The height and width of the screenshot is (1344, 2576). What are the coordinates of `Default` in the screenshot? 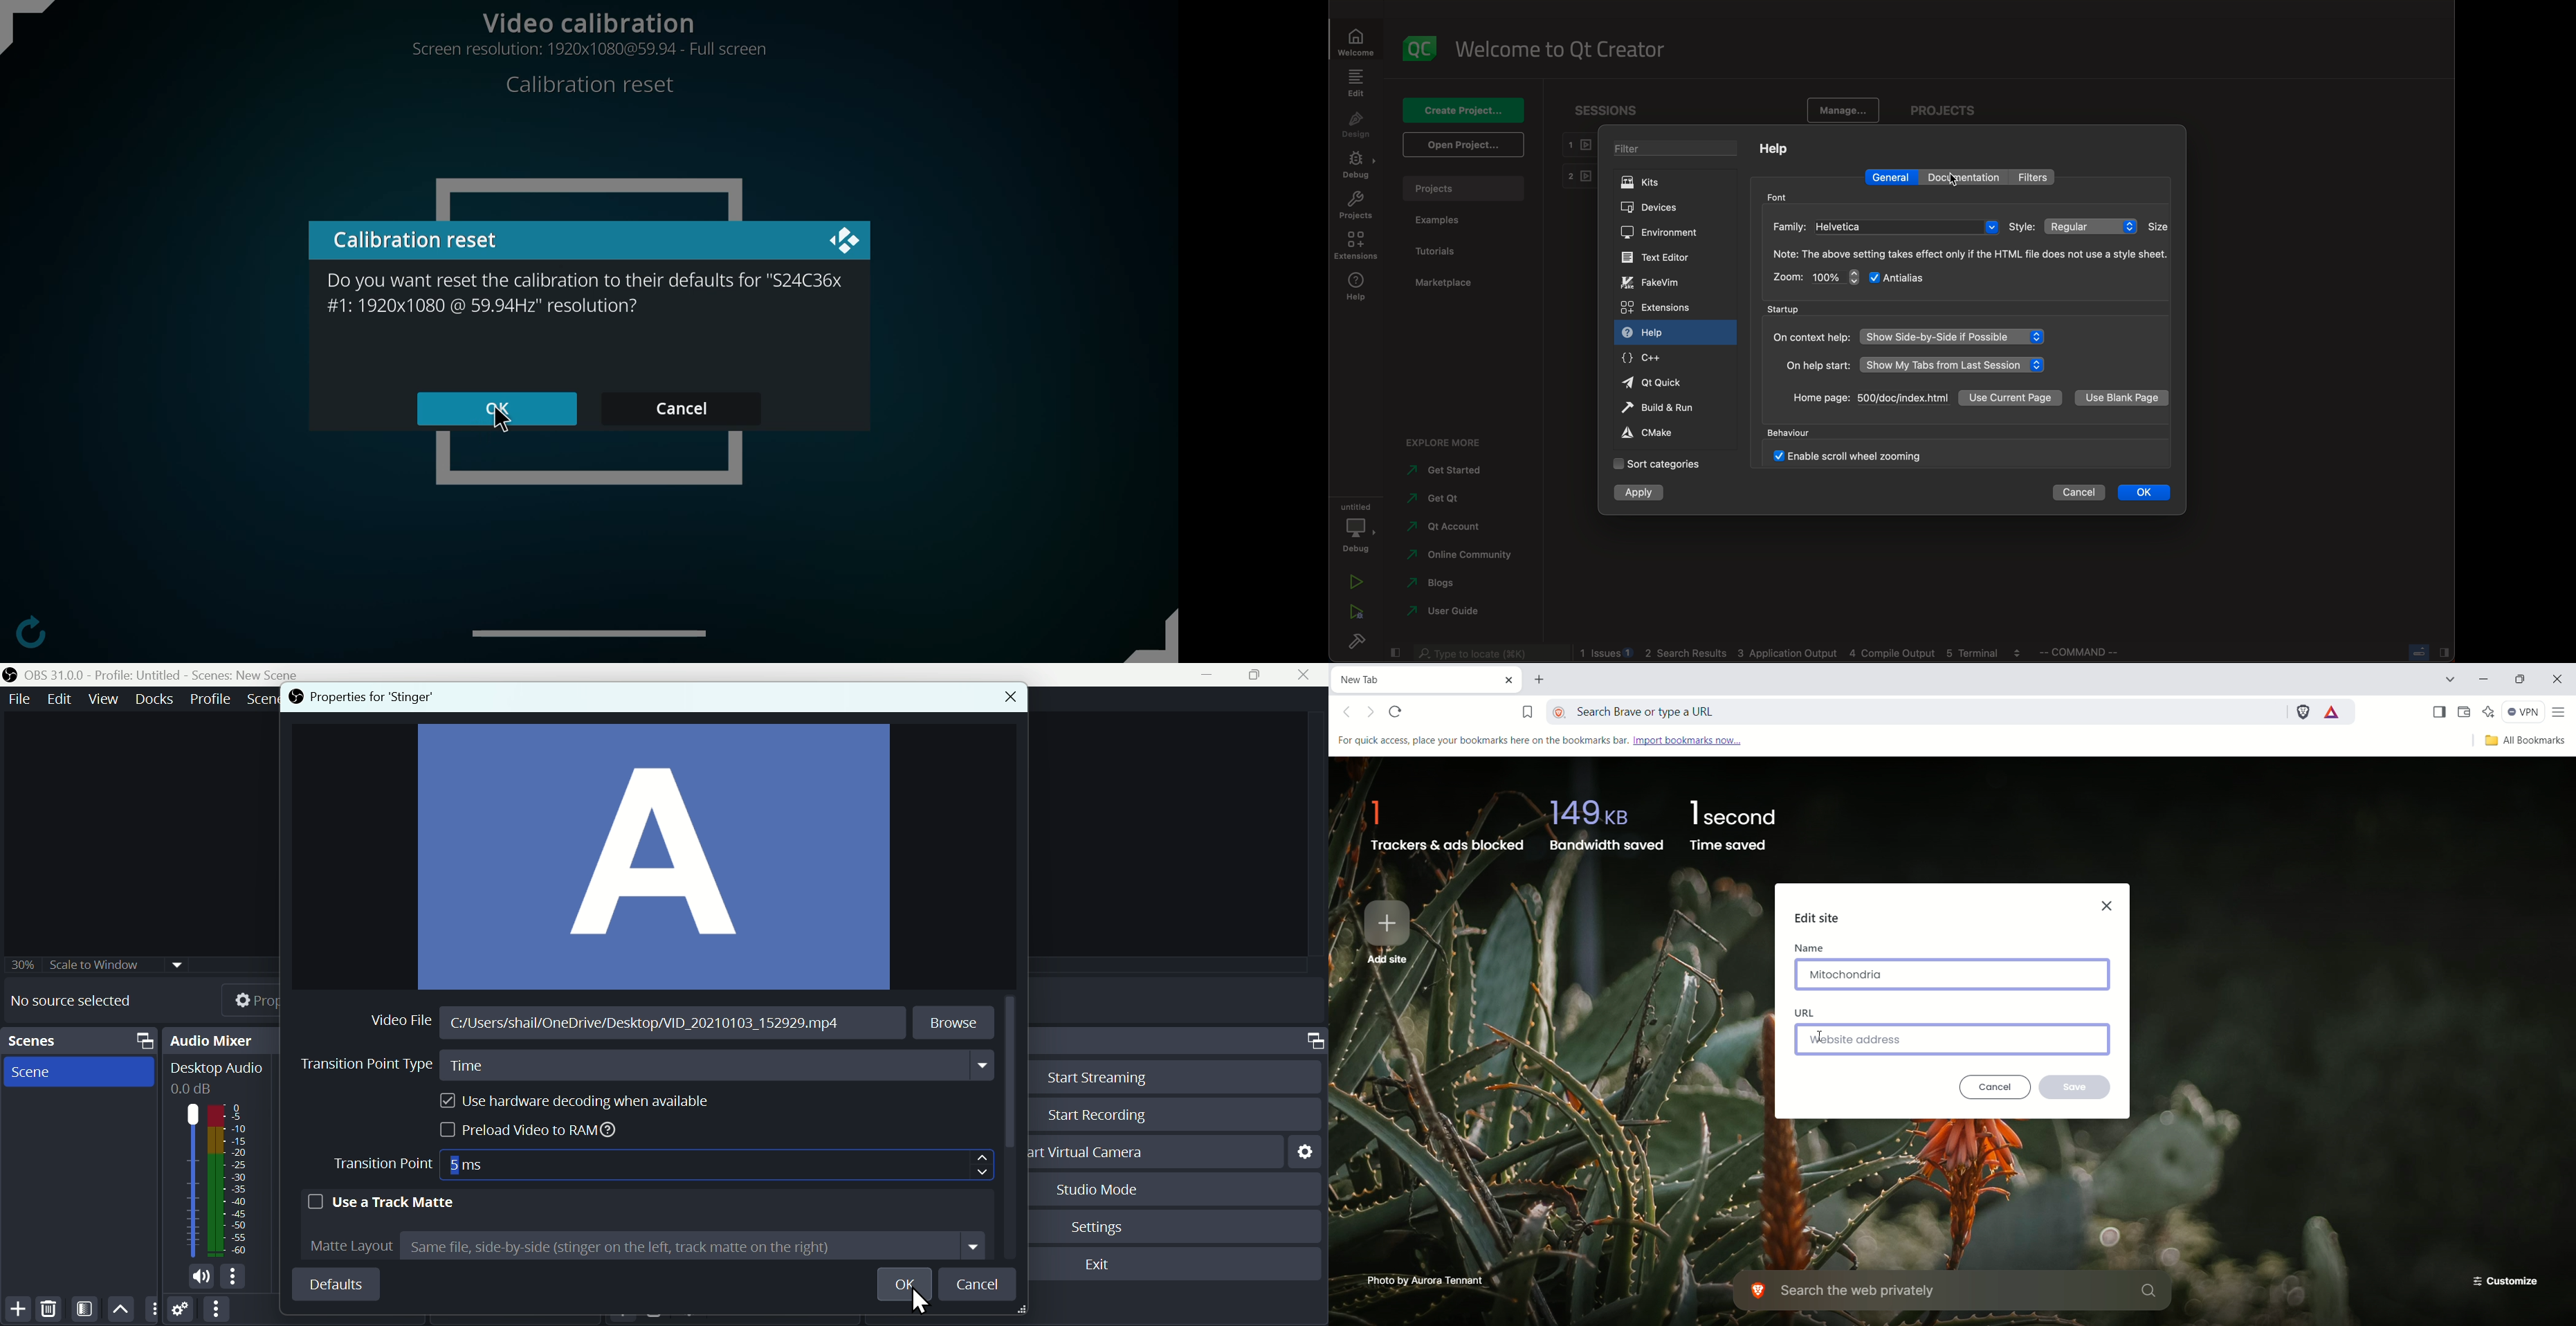 It's located at (335, 1284).